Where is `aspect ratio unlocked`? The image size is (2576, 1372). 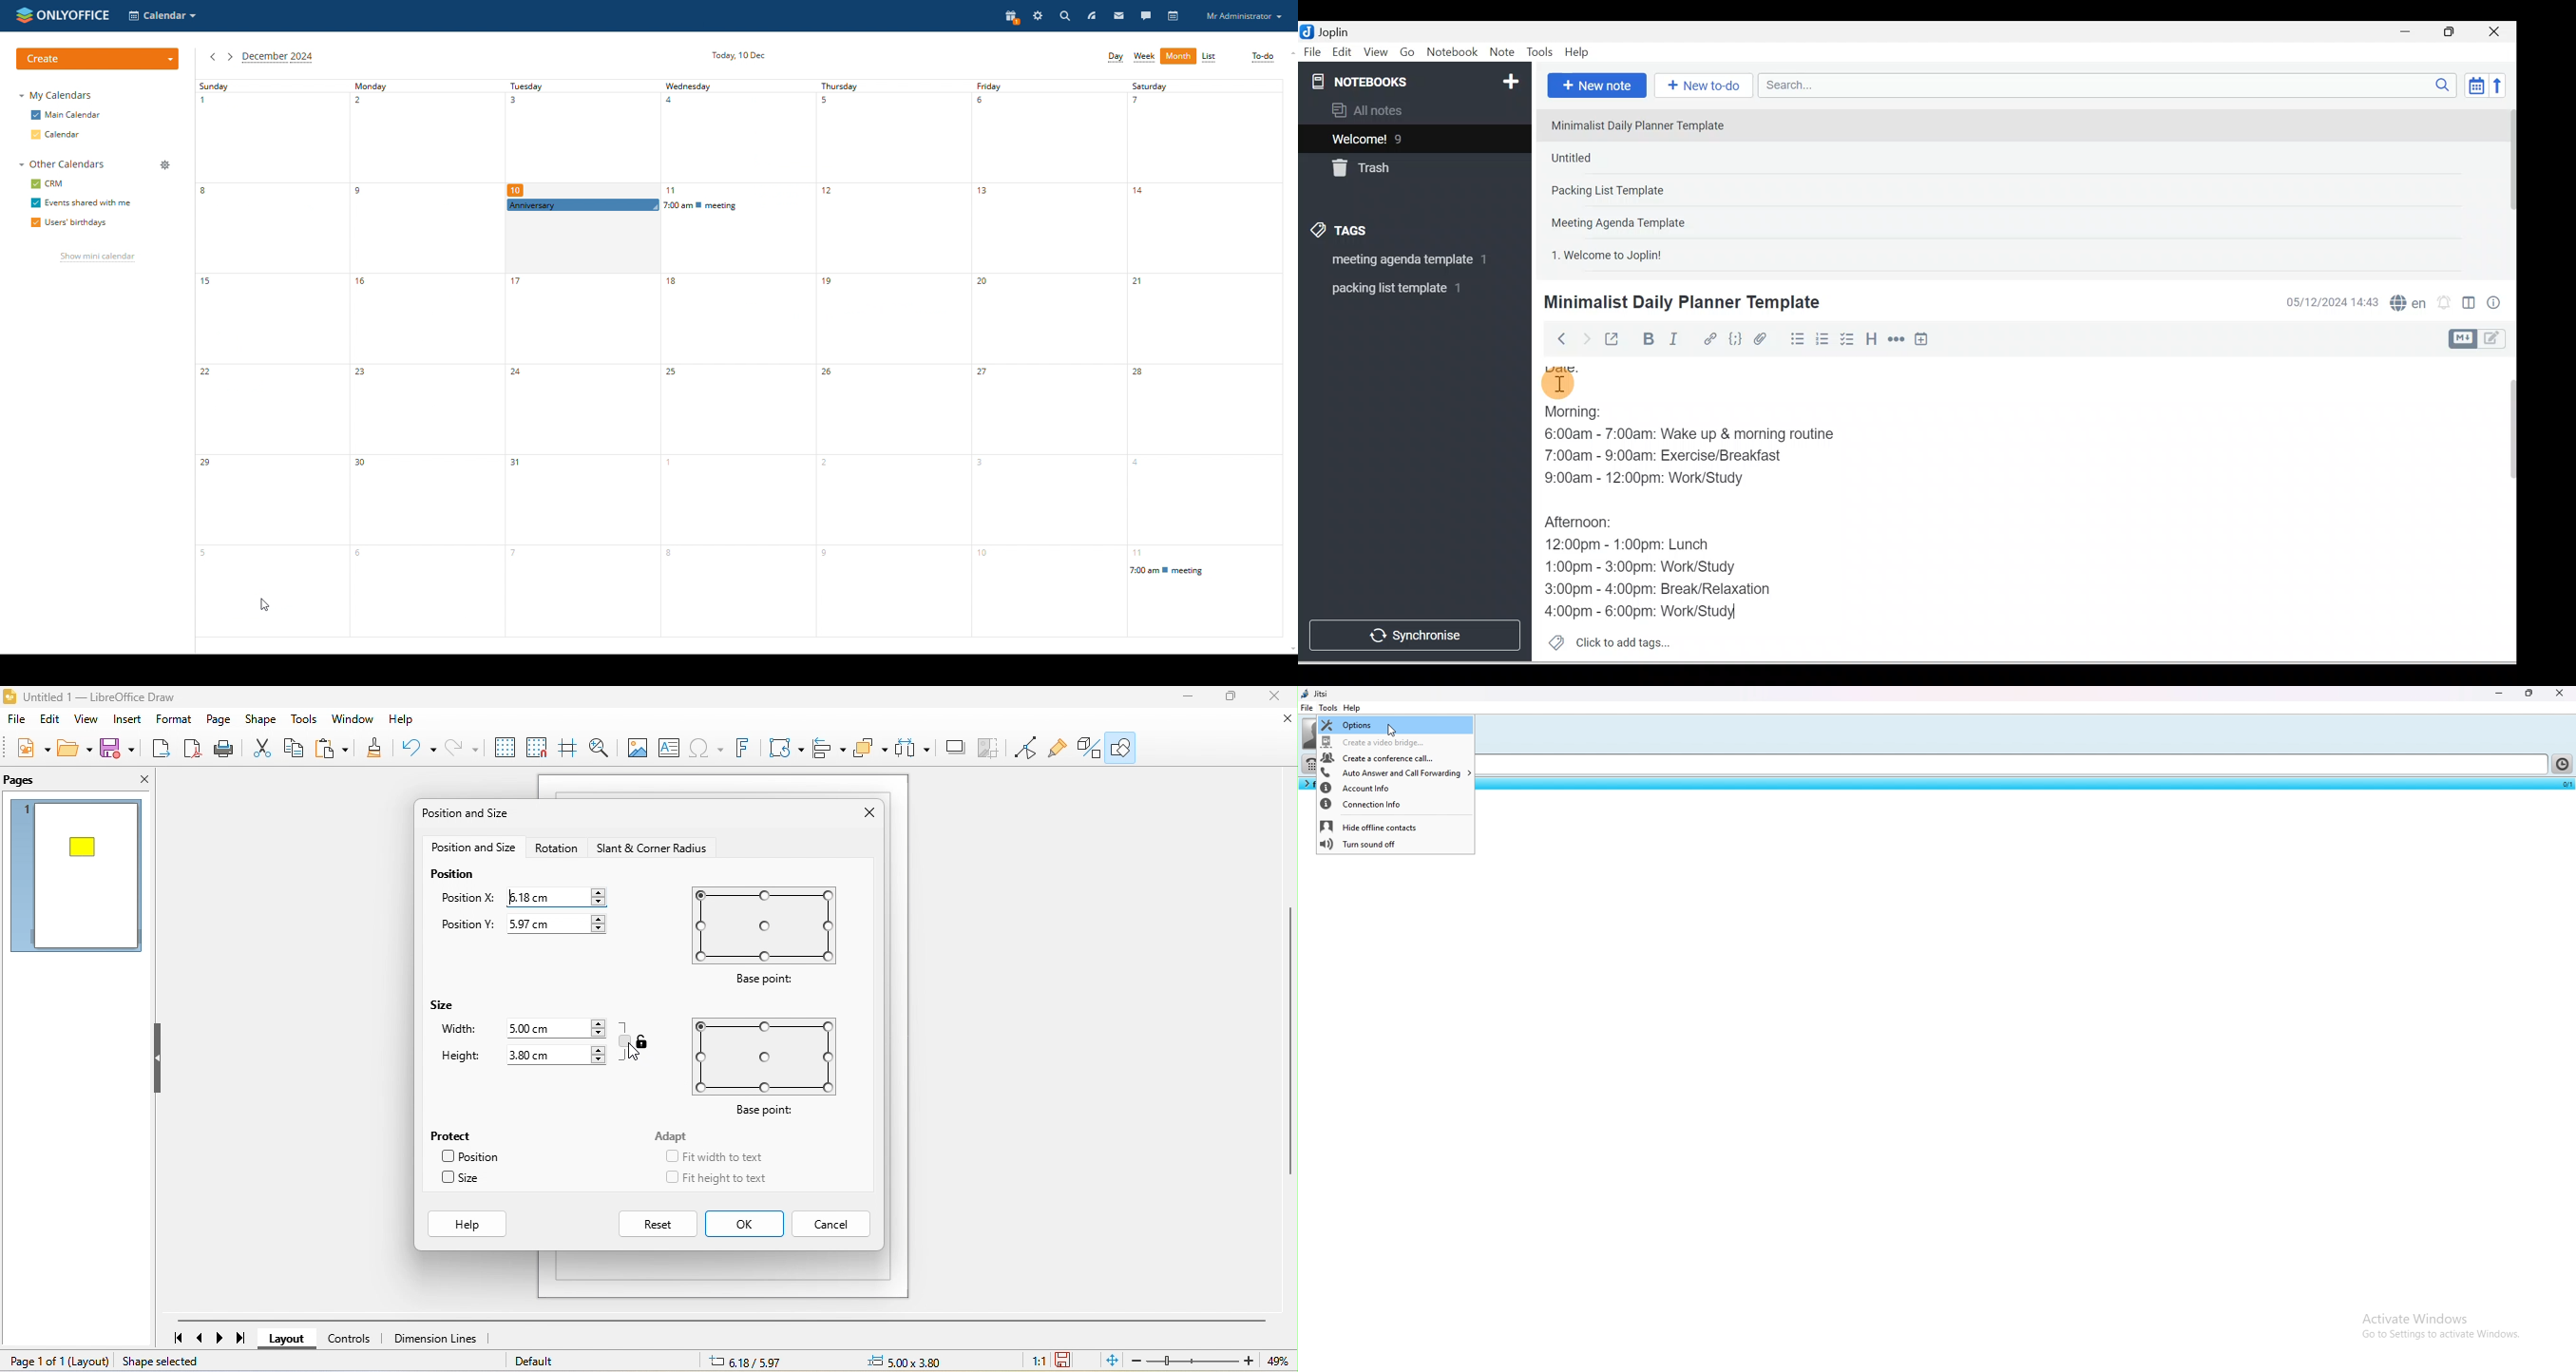 aspect ratio unlocked is located at coordinates (644, 1043).